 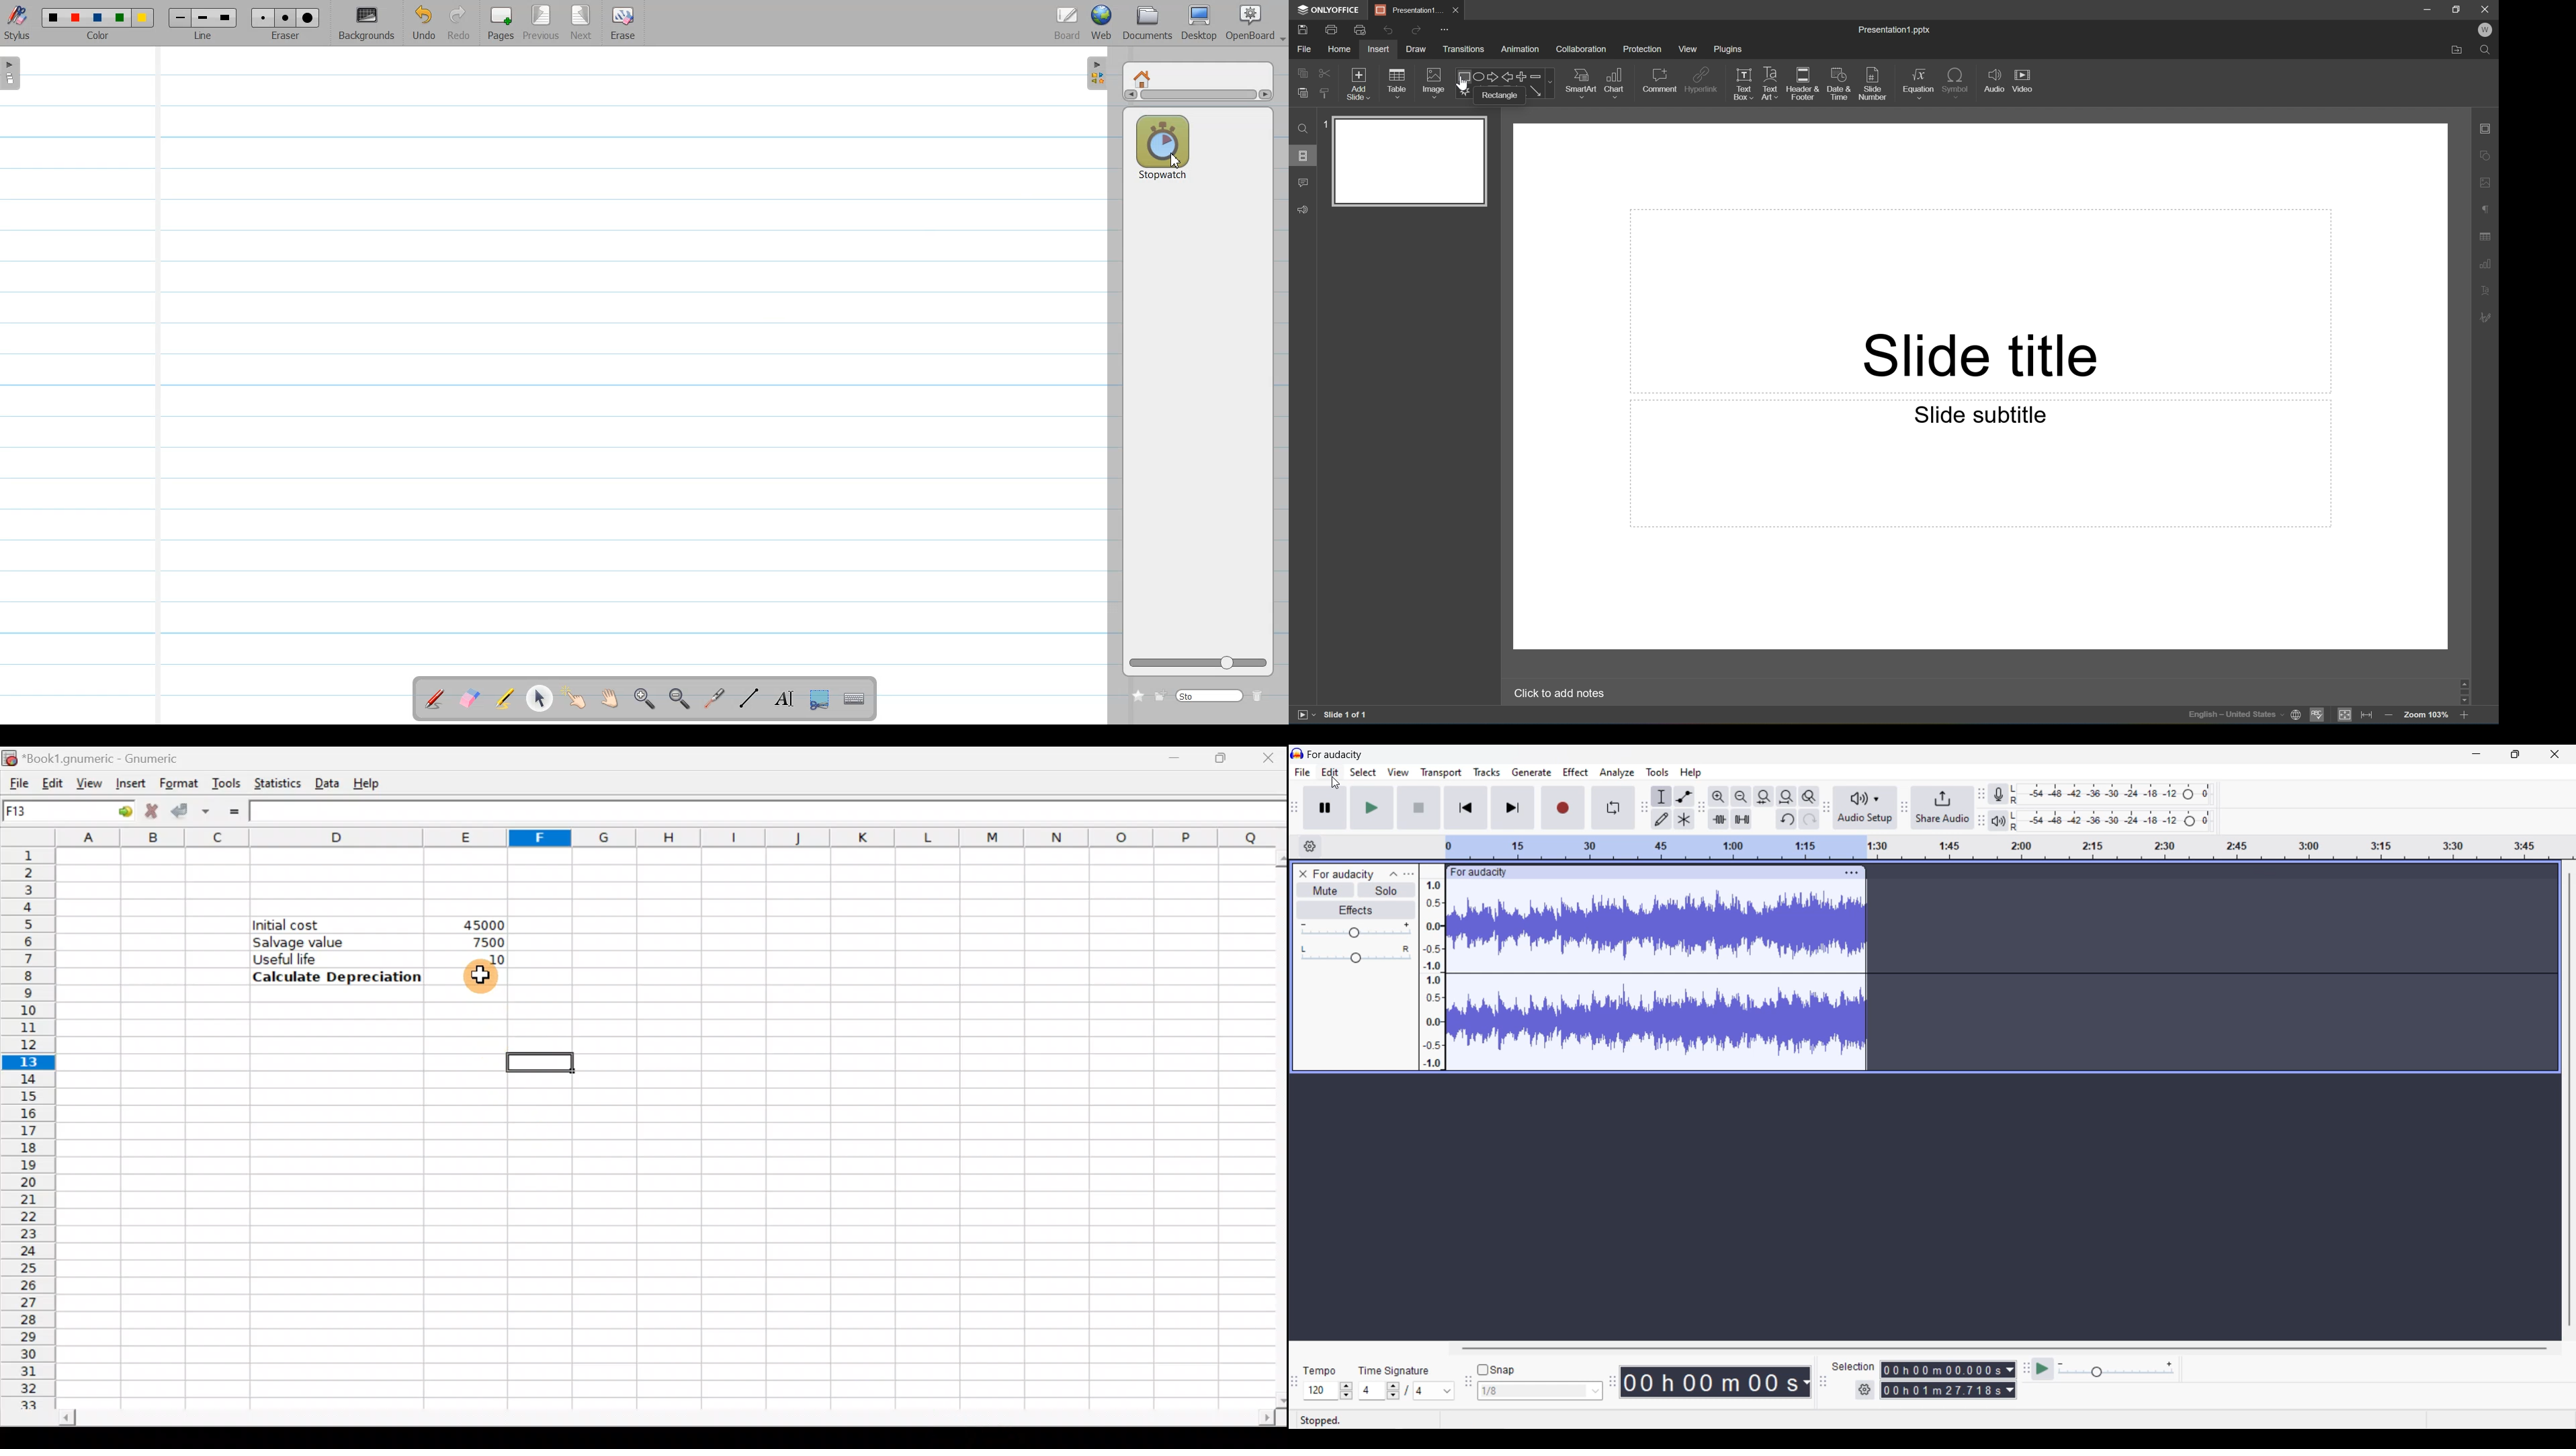 I want to click on Zoom in, so click(x=2467, y=715).